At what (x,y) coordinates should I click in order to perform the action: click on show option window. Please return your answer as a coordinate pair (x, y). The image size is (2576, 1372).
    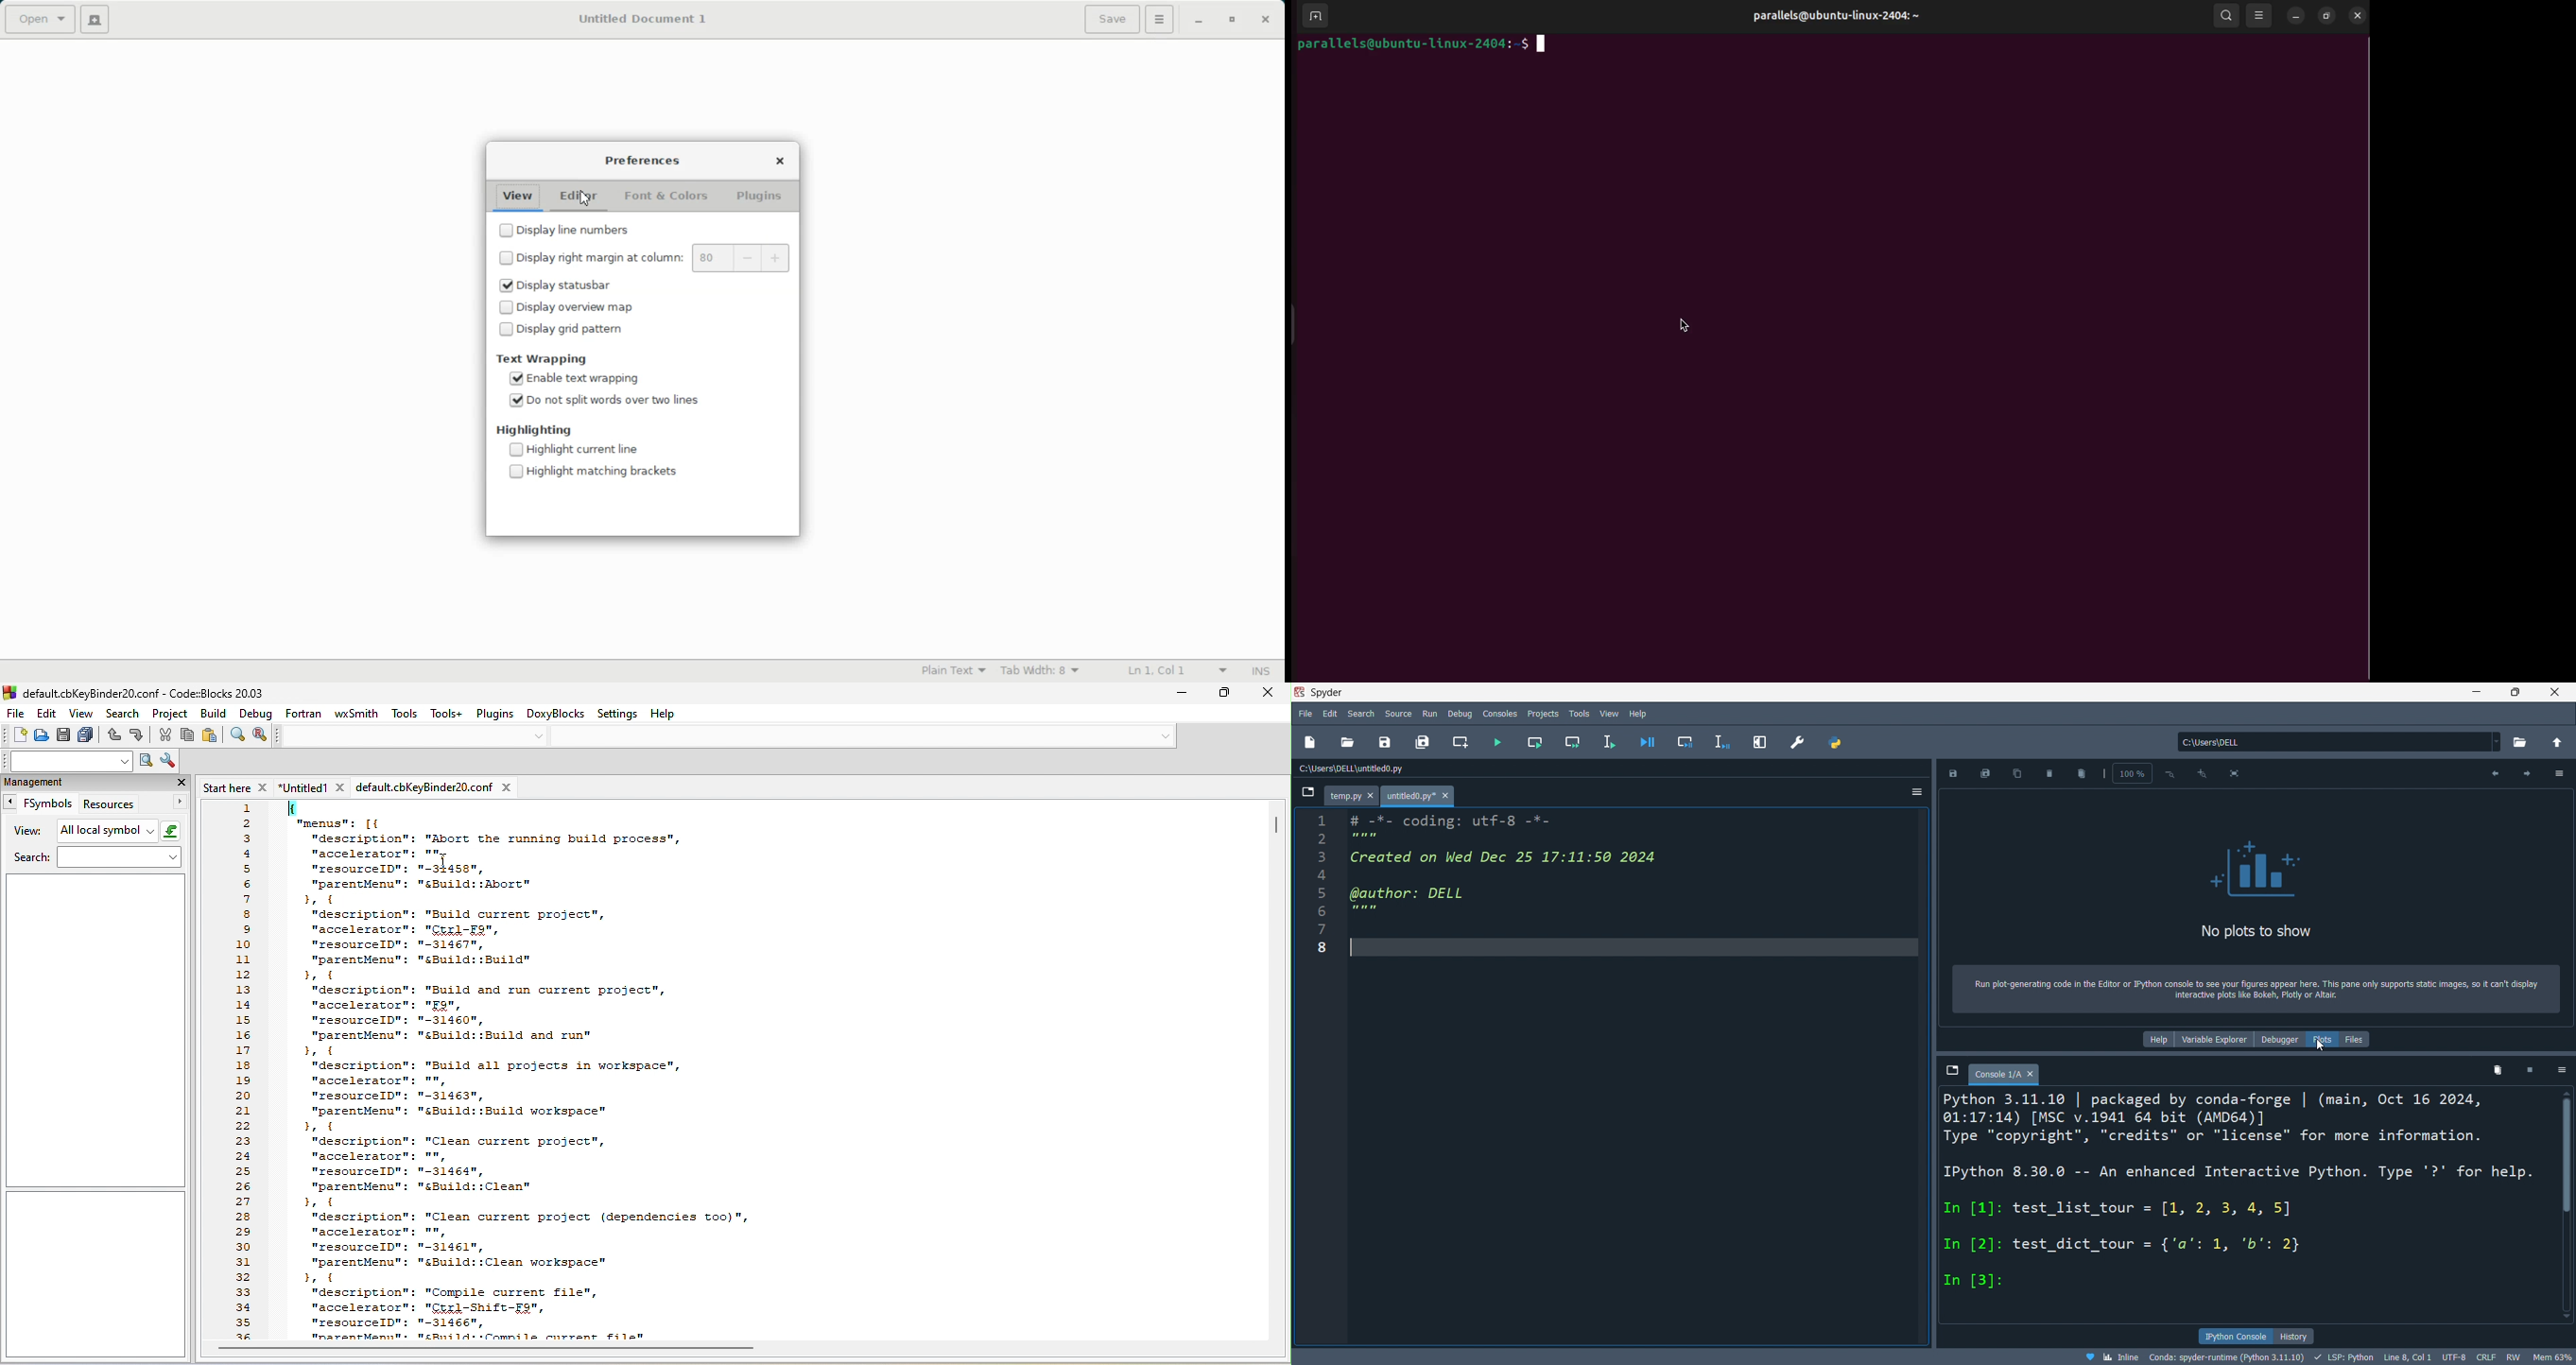
    Looking at the image, I should click on (168, 762).